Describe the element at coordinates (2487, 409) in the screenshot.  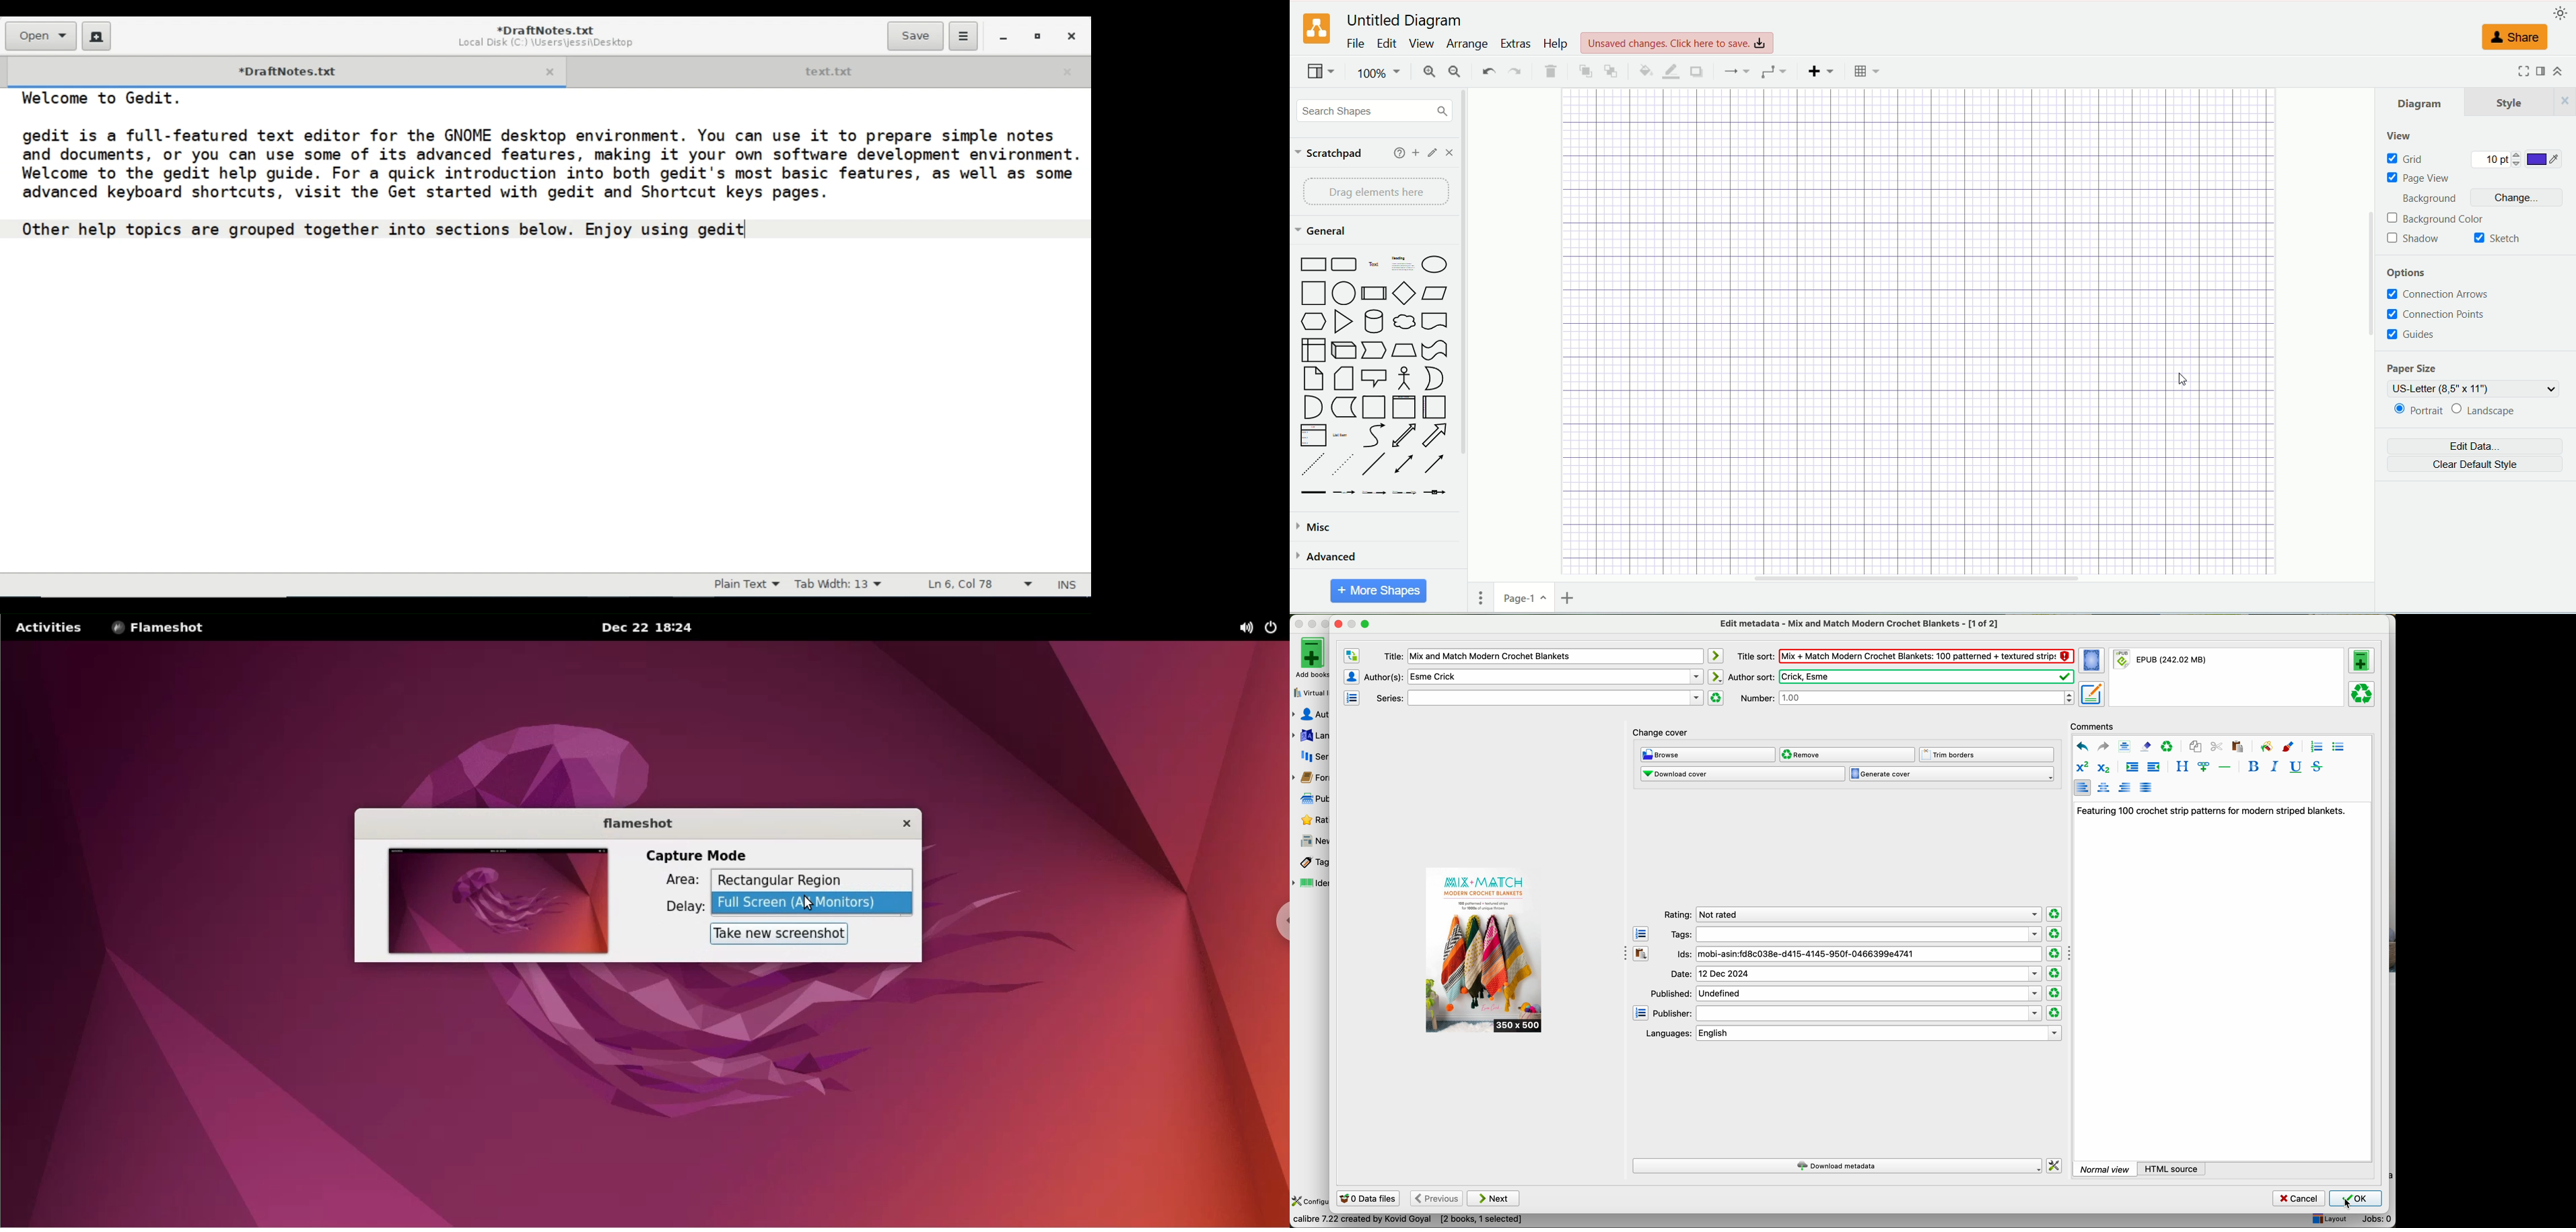
I see `landscape` at that location.